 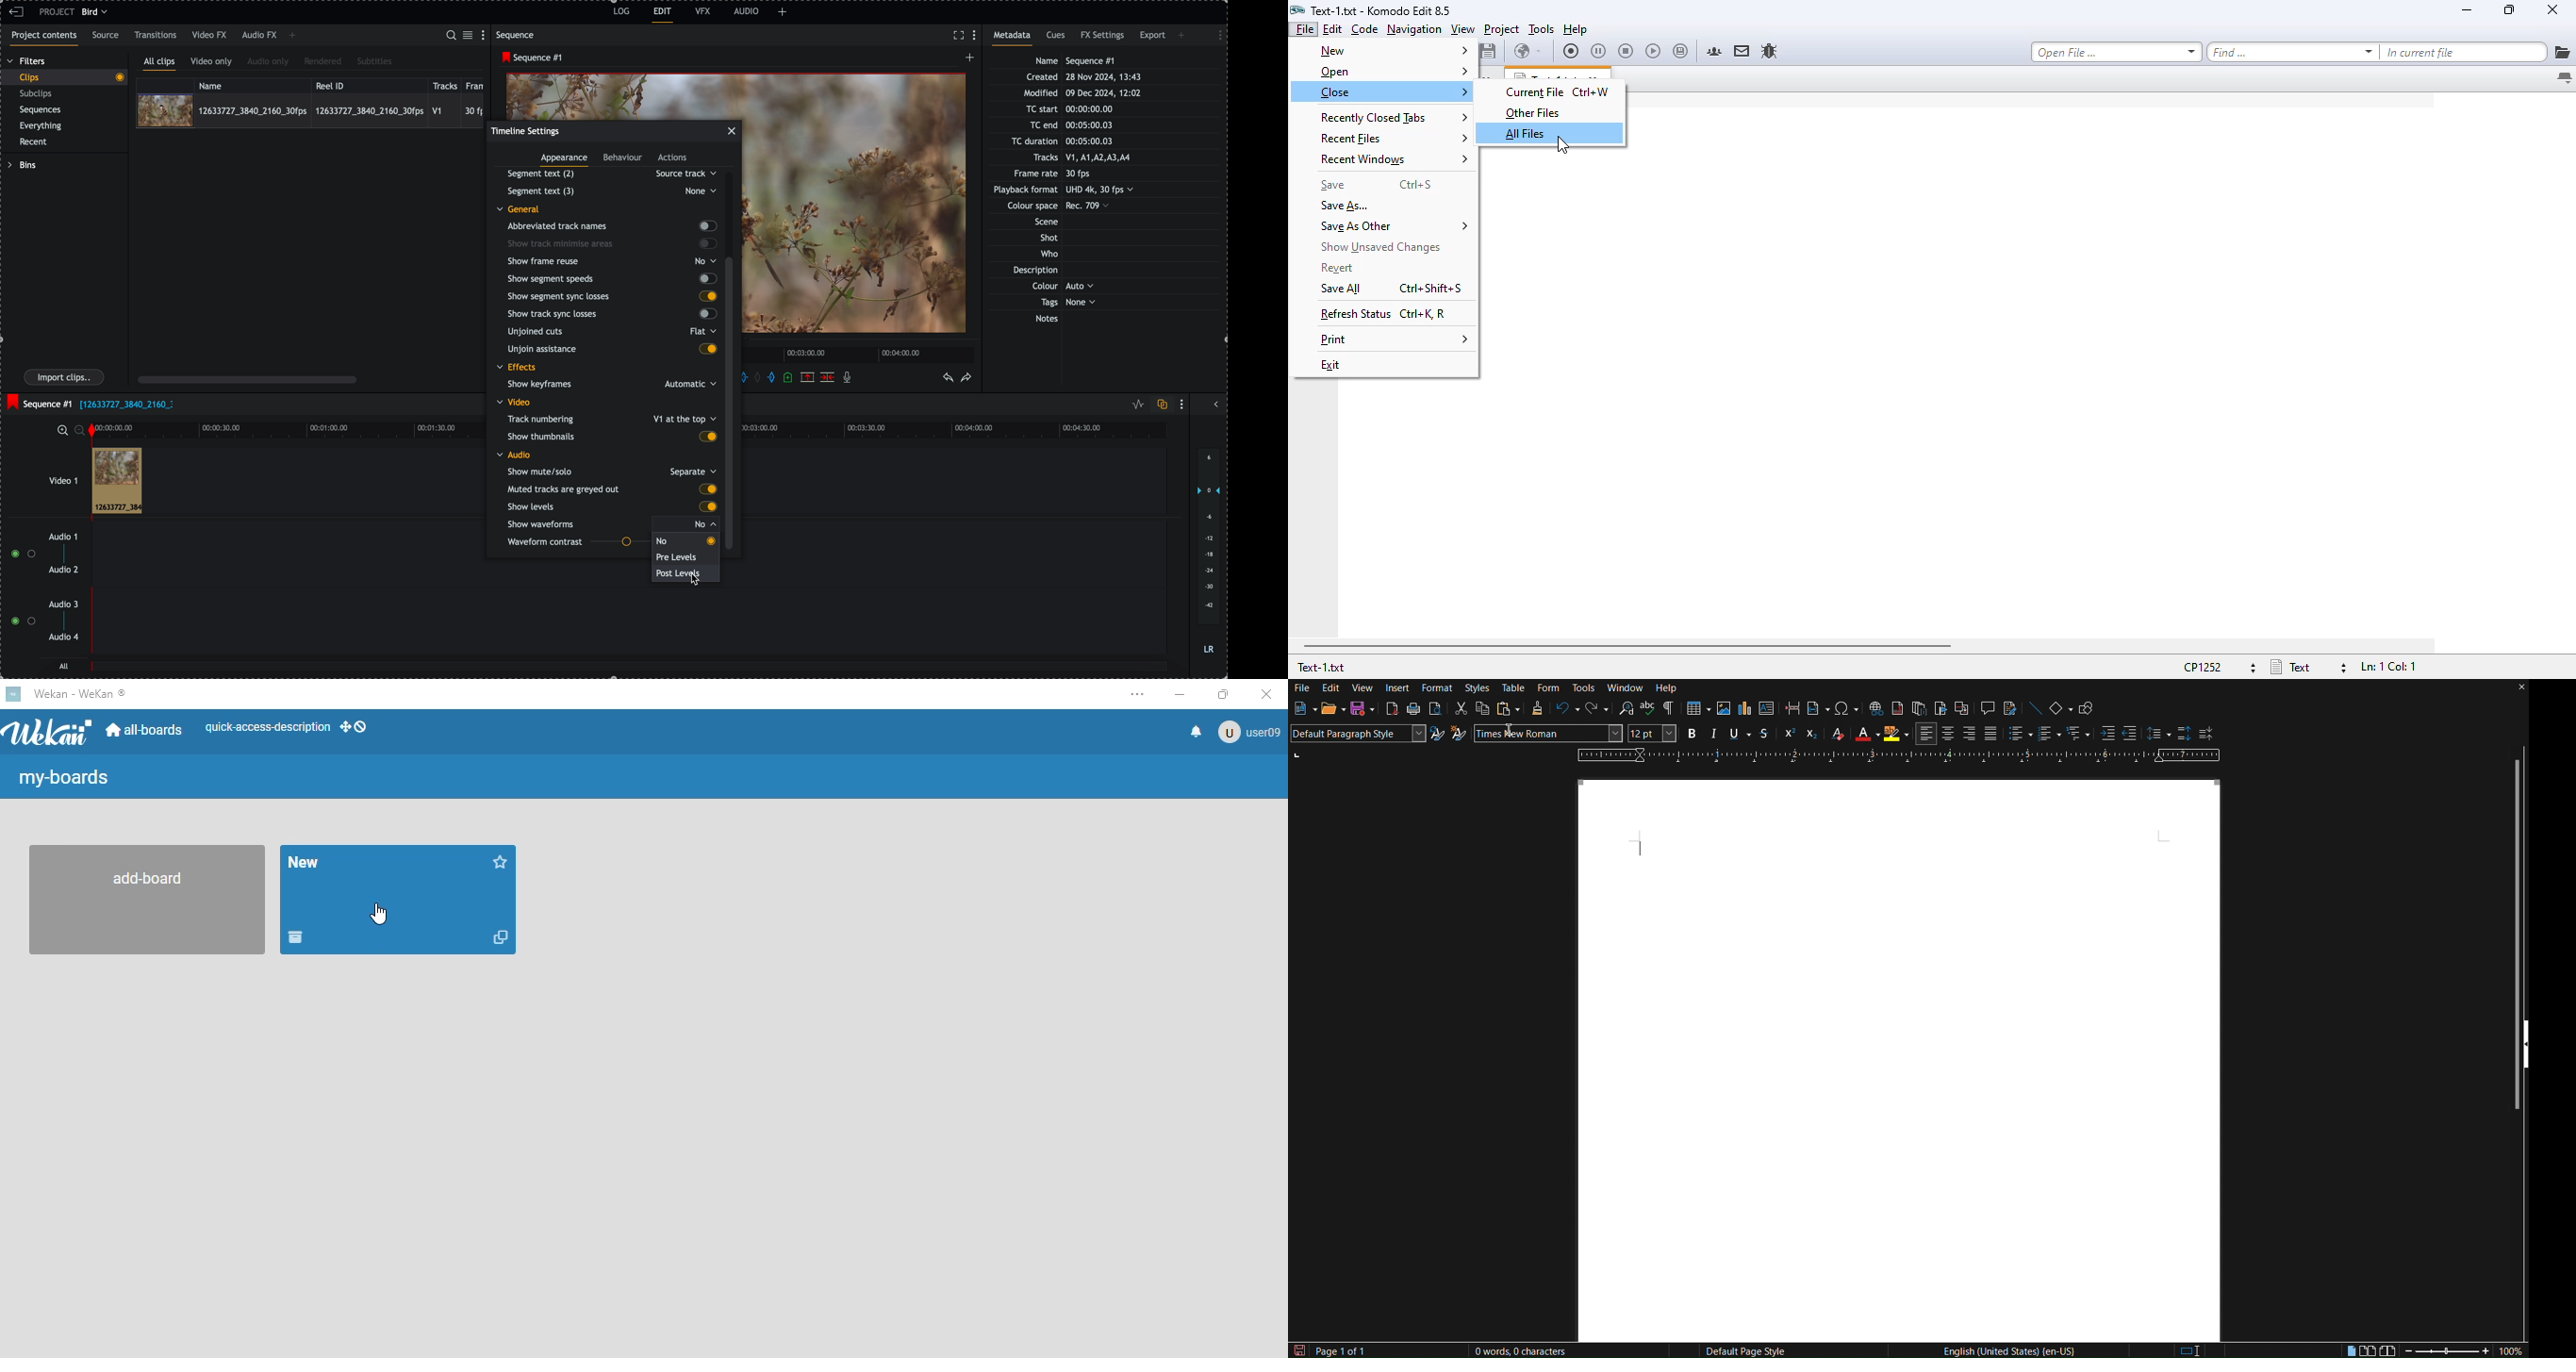 I want to click on undo, so click(x=949, y=378).